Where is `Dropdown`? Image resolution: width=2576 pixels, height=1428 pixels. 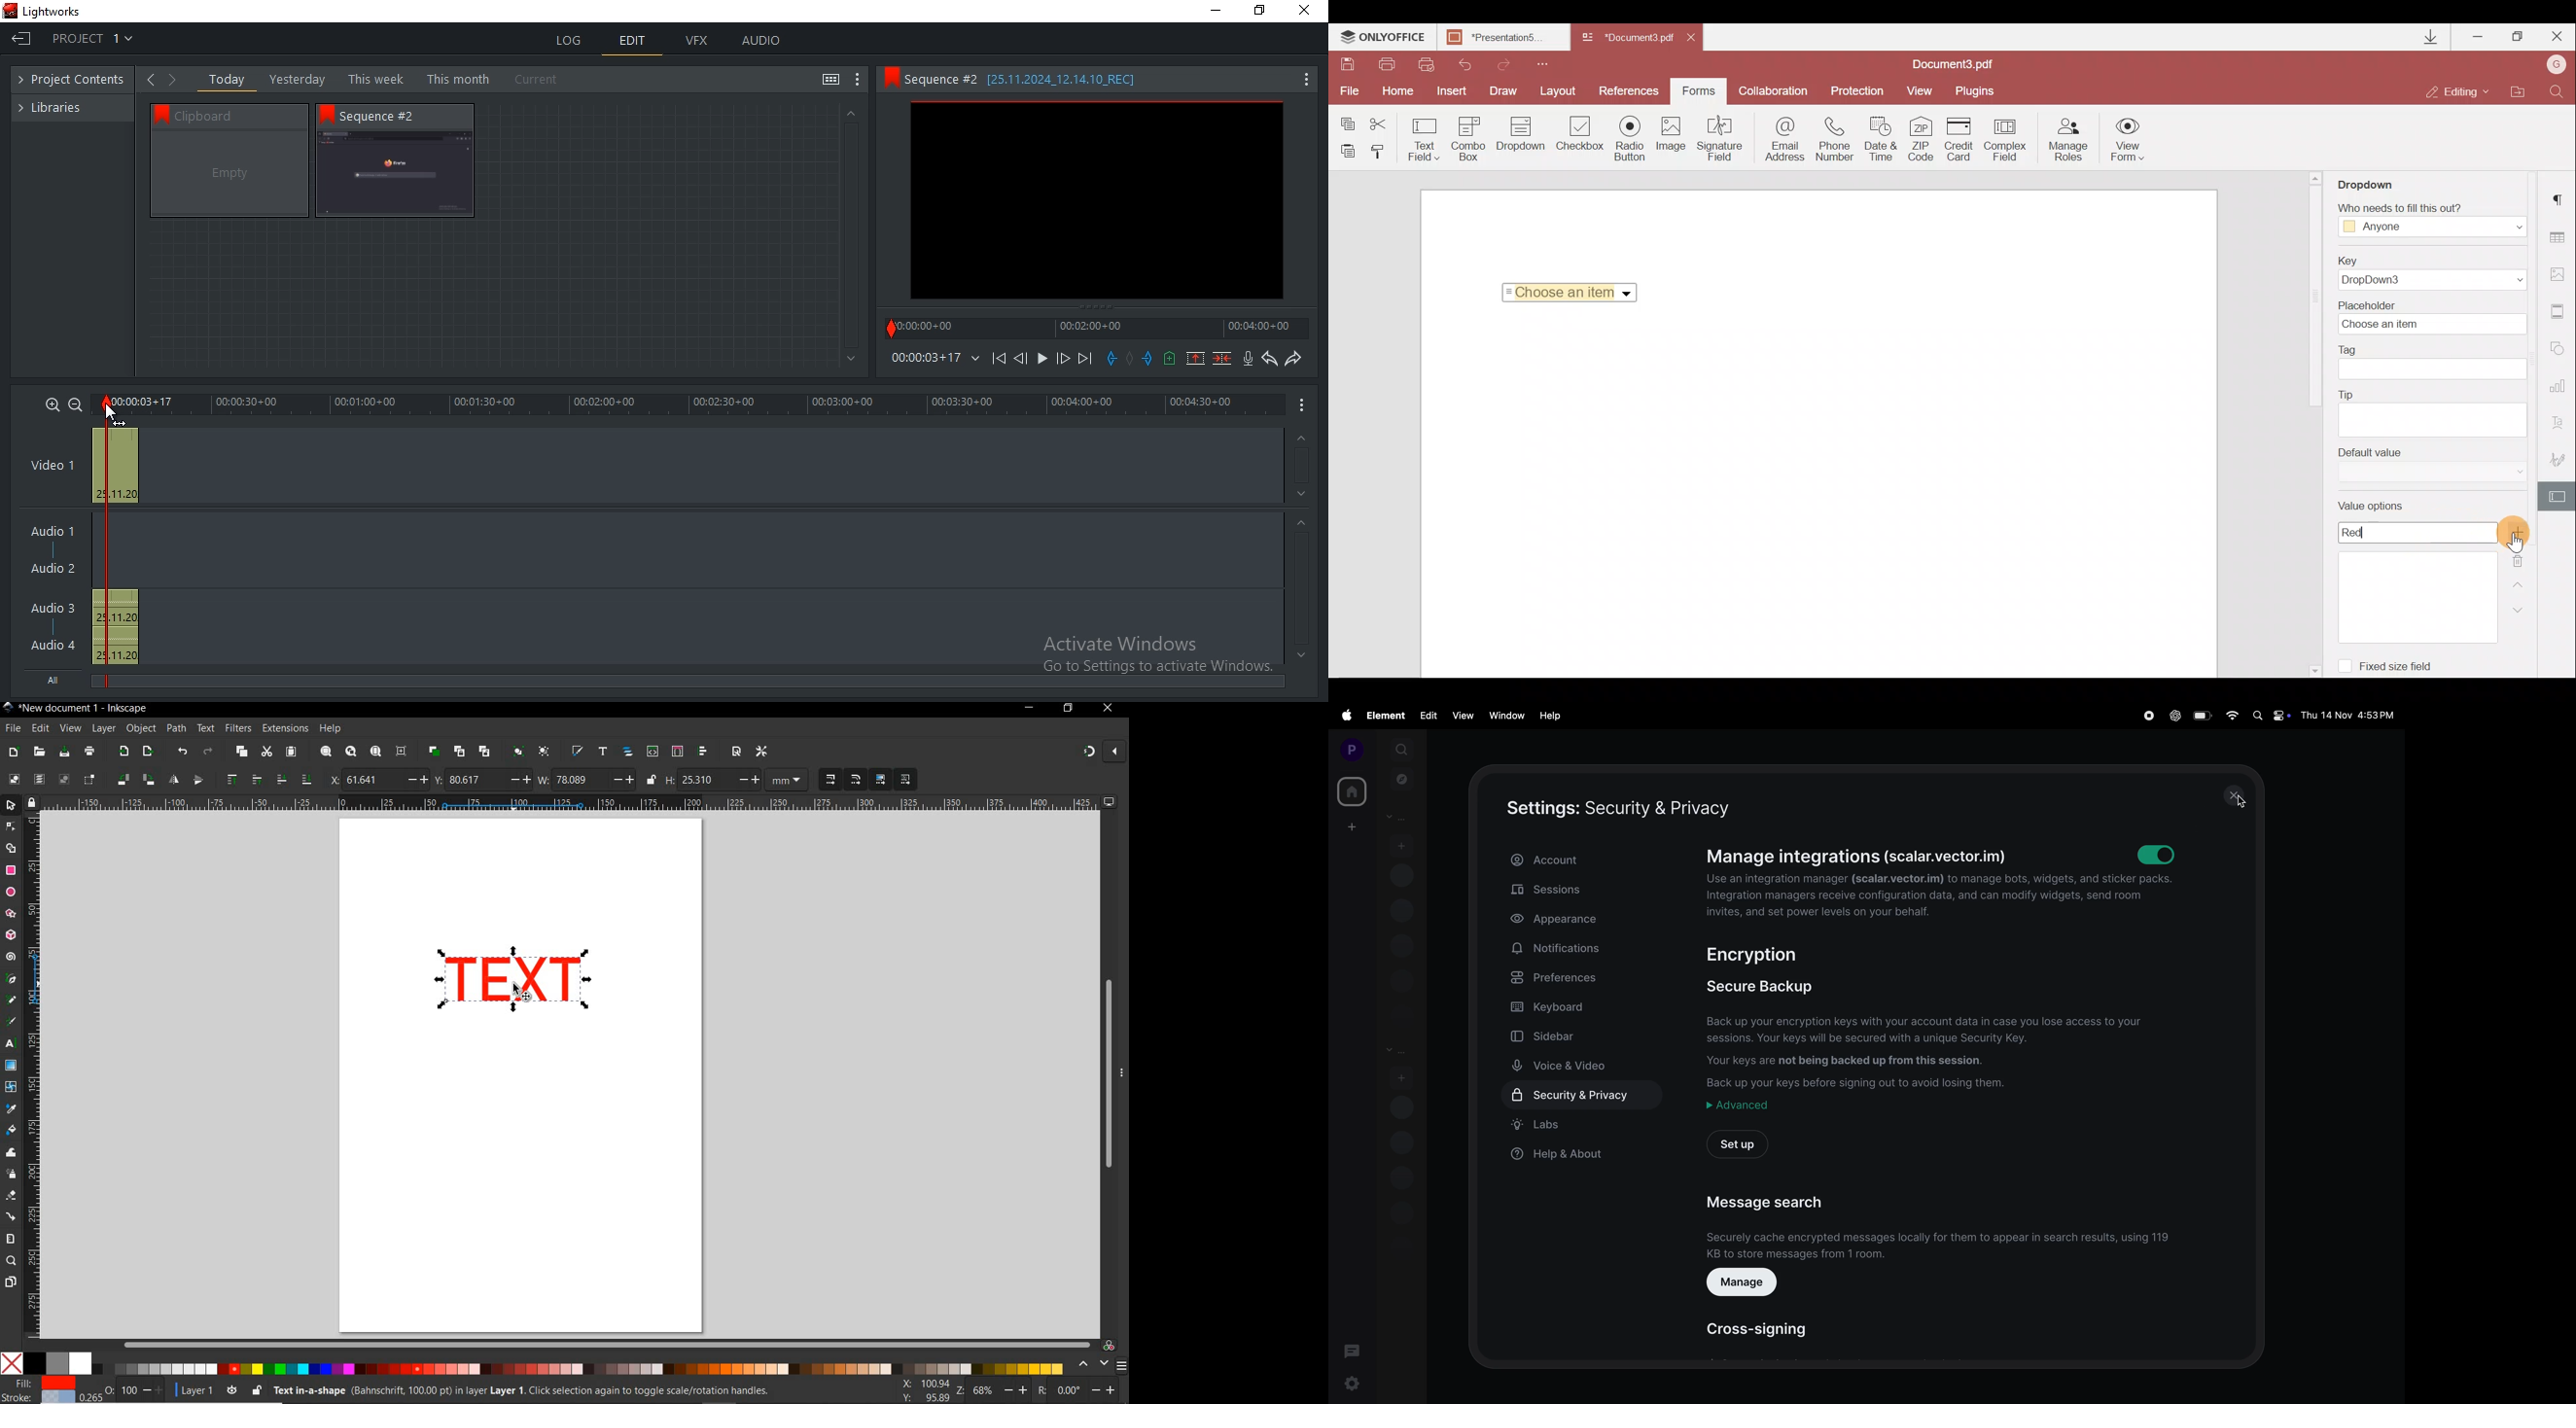
Dropdown is located at coordinates (2370, 183).